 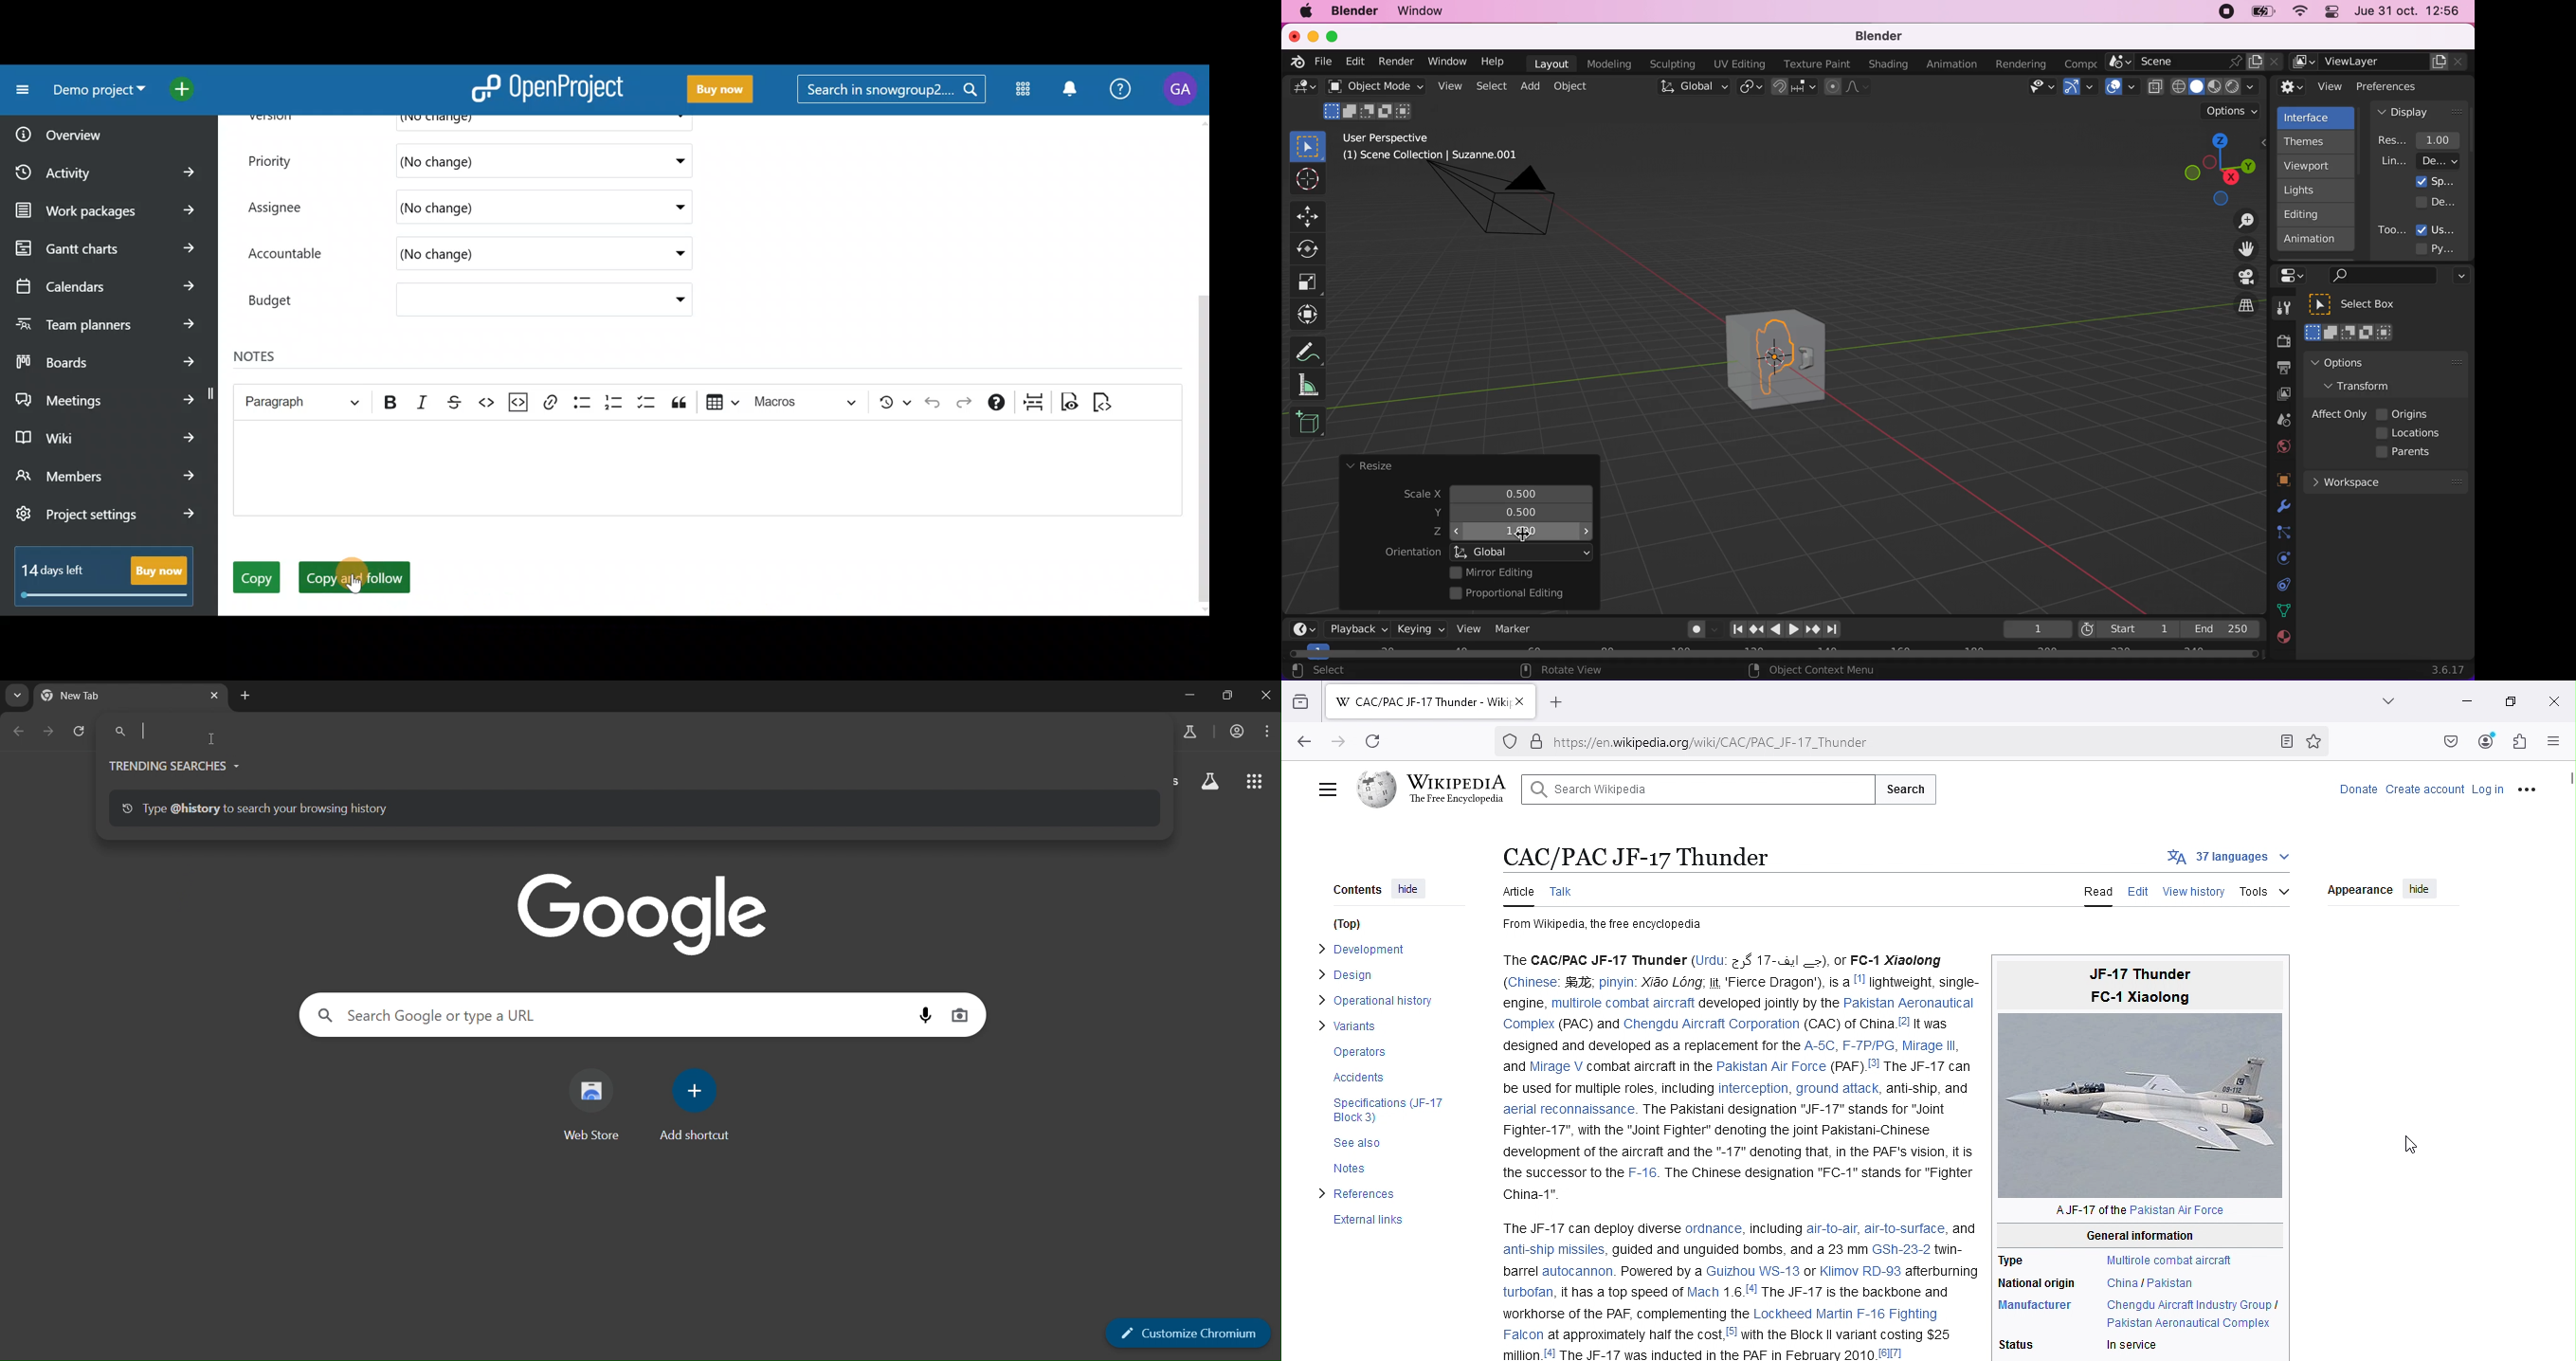 What do you see at coordinates (1302, 744) in the screenshot?
I see `Go back one page` at bounding box center [1302, 744].